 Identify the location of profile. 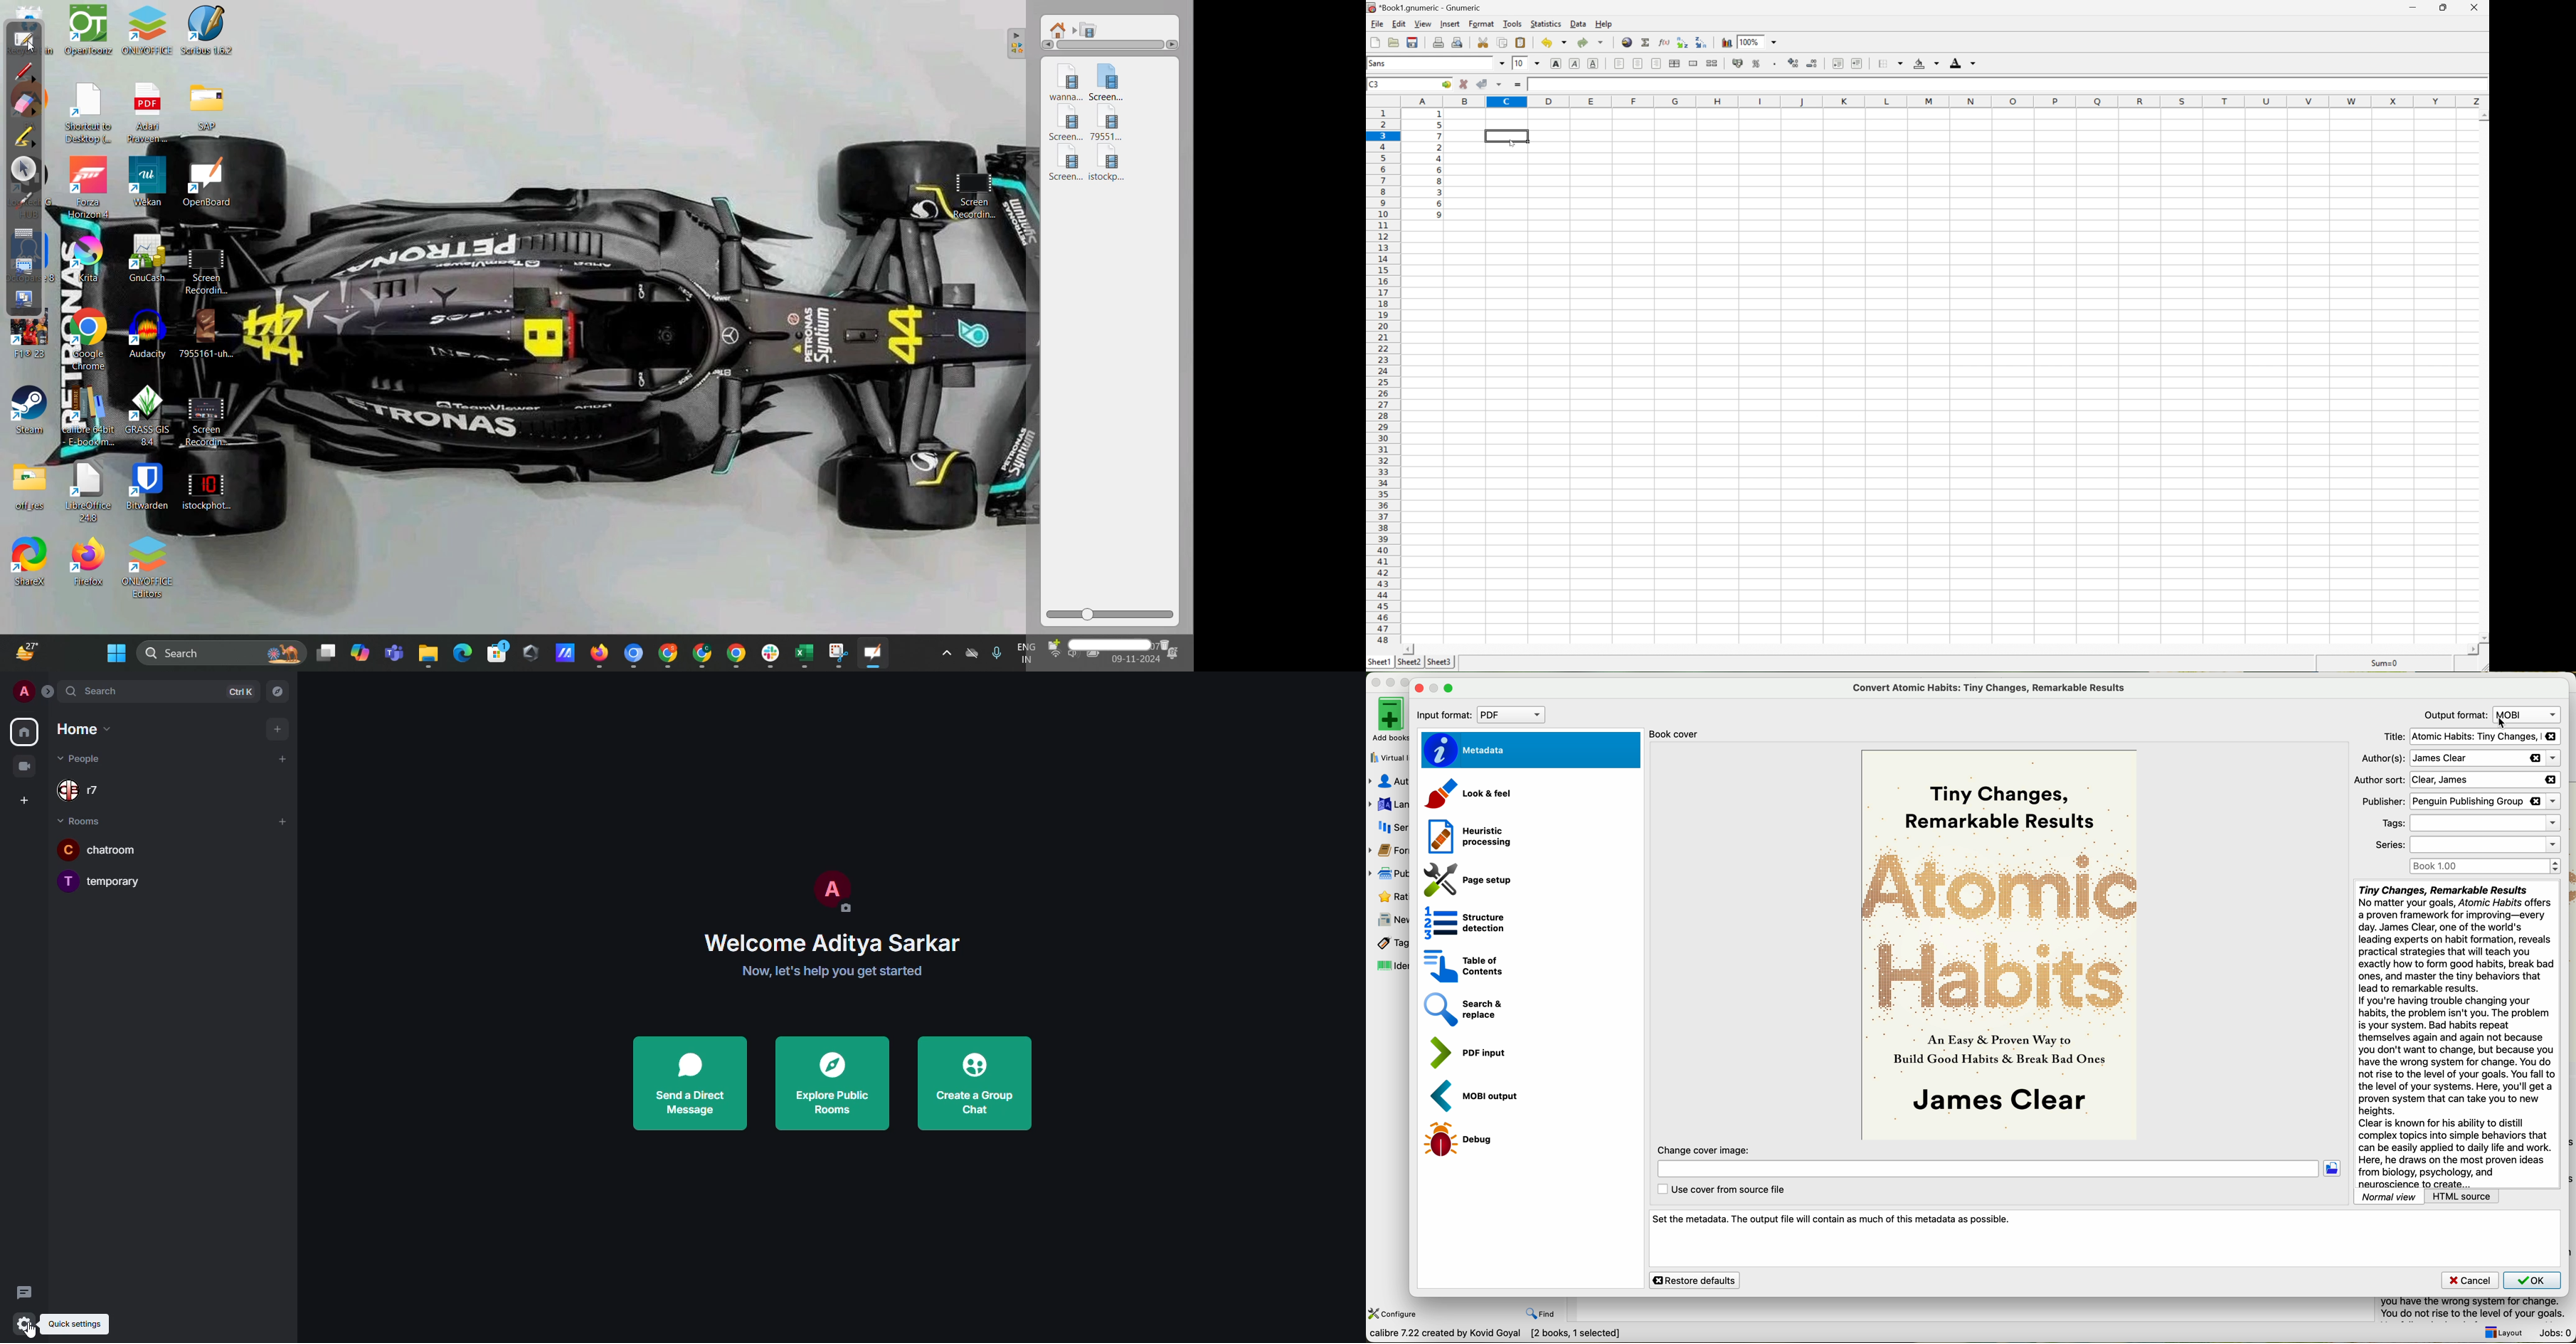
(24, 692).